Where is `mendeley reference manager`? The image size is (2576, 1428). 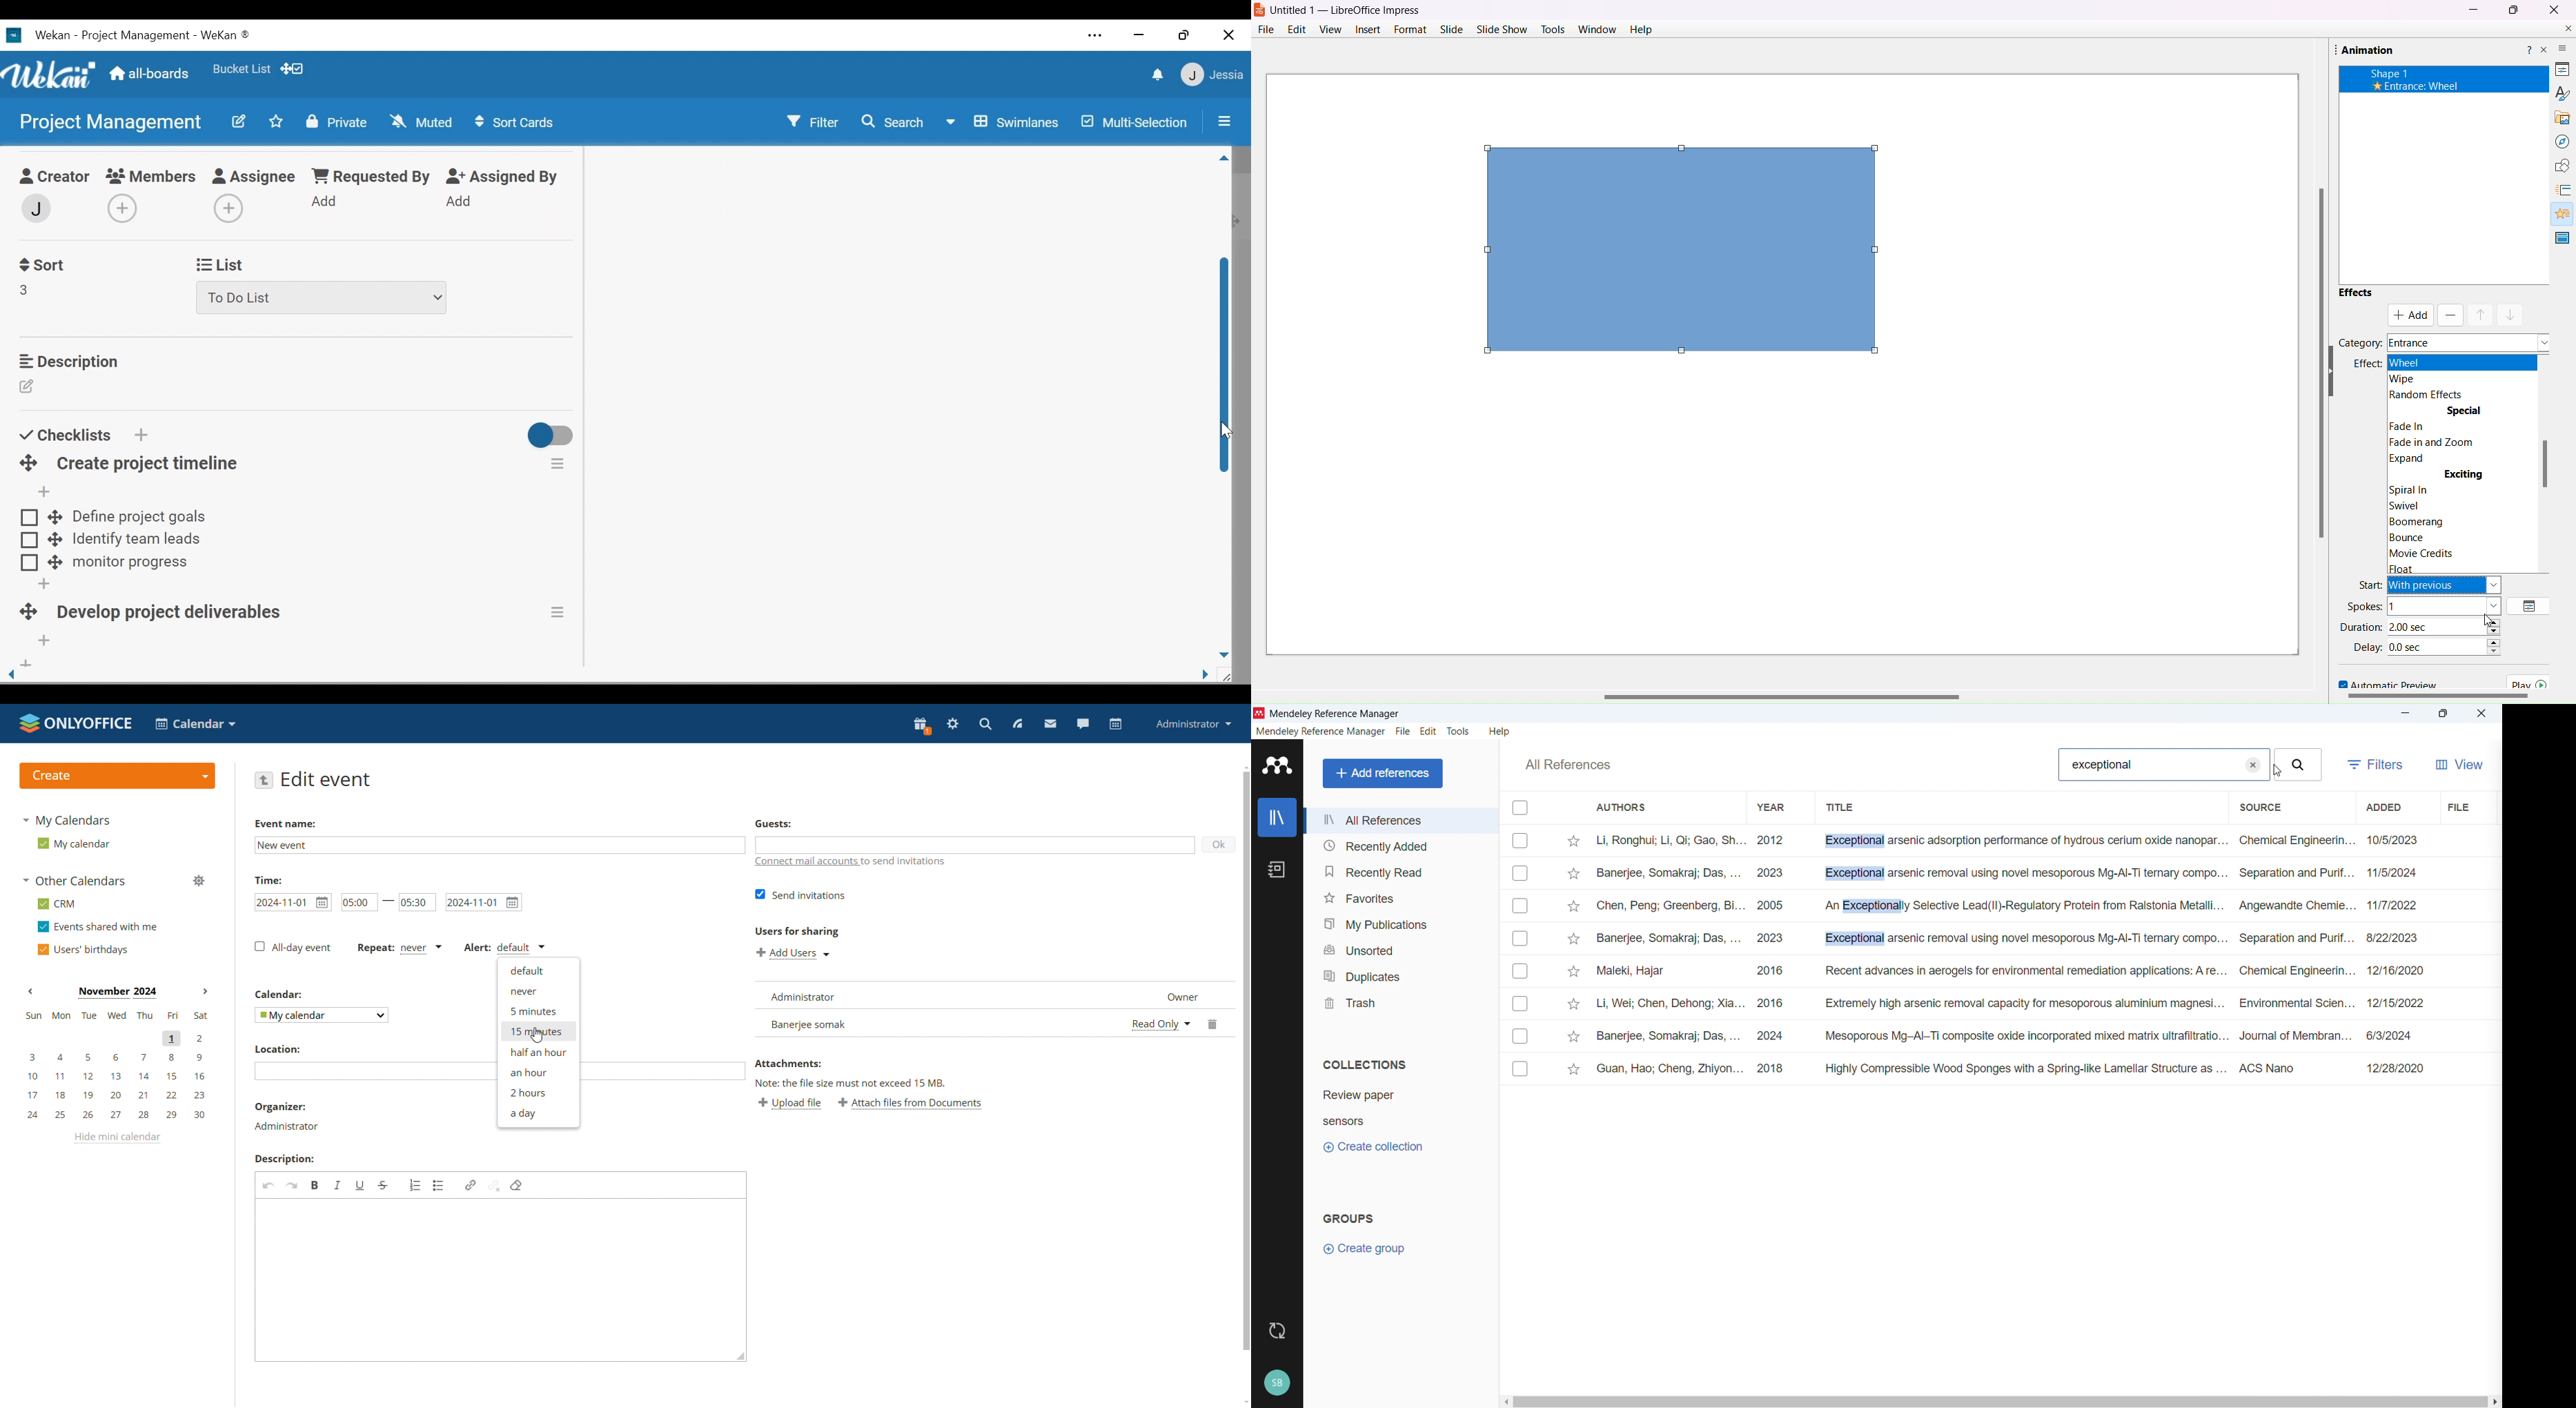
mendeley reference manager is located at coordinates (1335, 714).